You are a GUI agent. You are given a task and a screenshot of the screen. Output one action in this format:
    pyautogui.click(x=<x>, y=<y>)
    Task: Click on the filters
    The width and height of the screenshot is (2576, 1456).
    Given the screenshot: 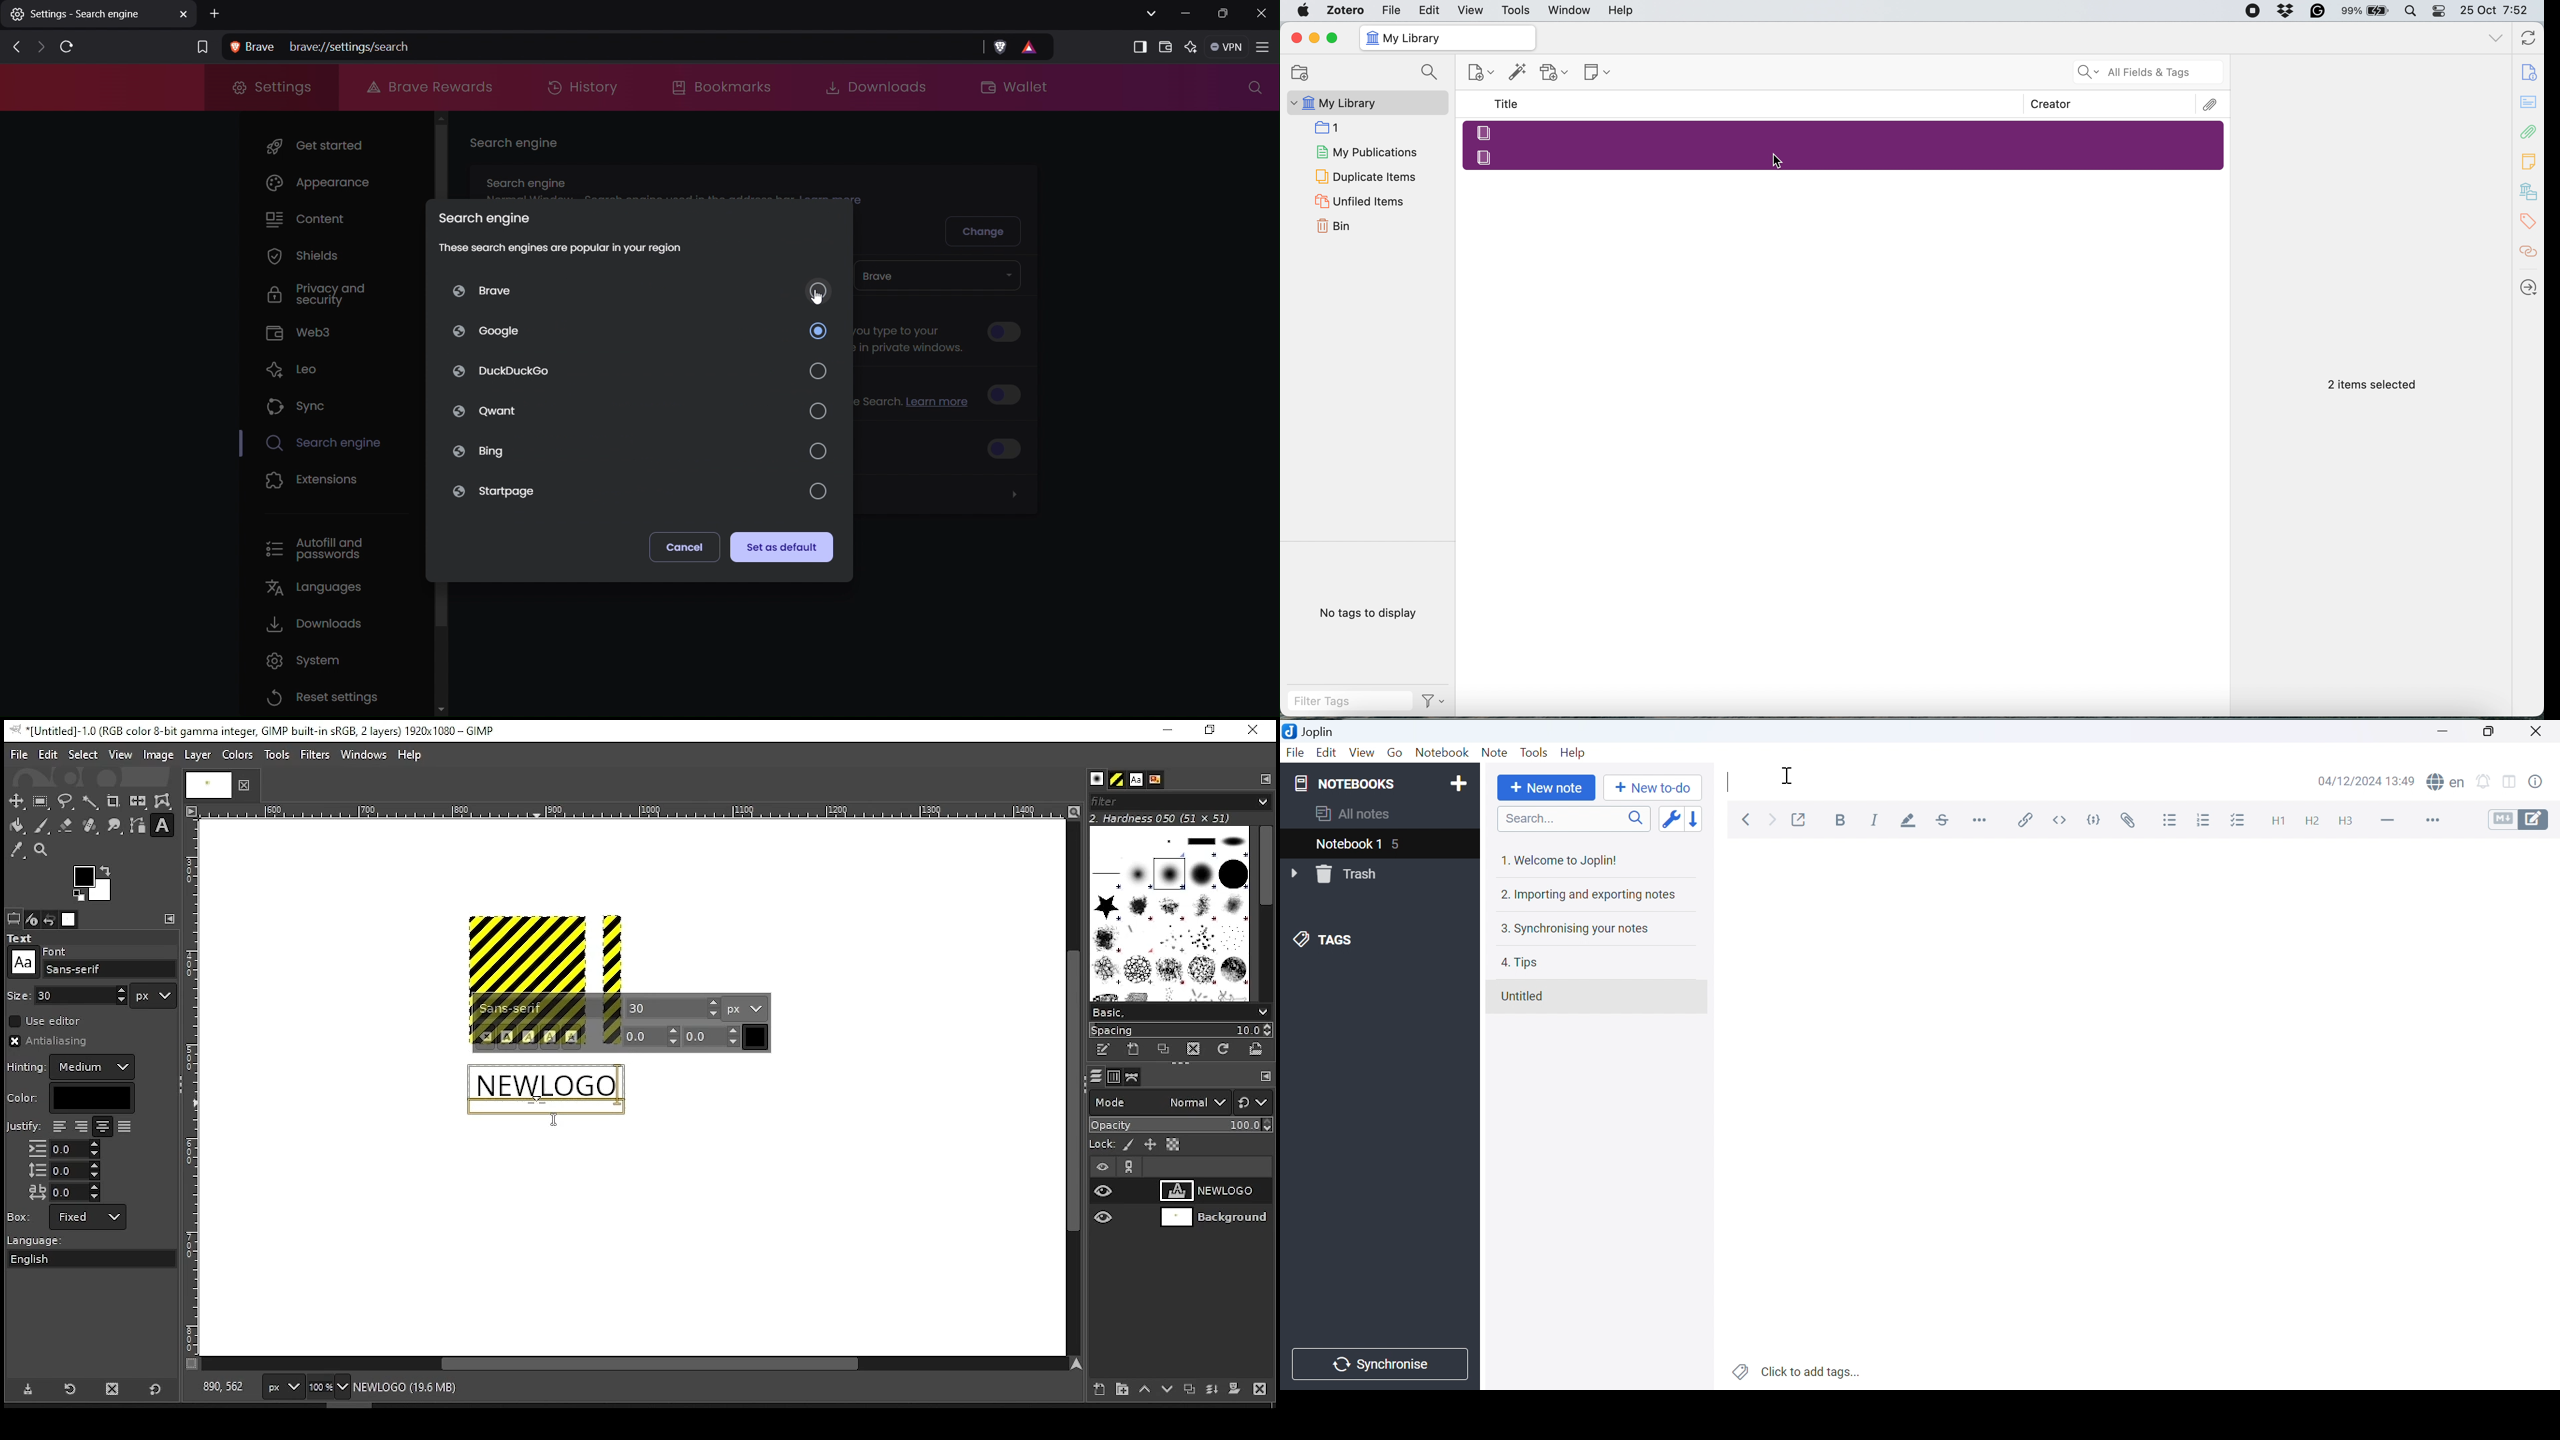 What is the action you would take?
    pyautogui.click(x=1177, y=802)
    